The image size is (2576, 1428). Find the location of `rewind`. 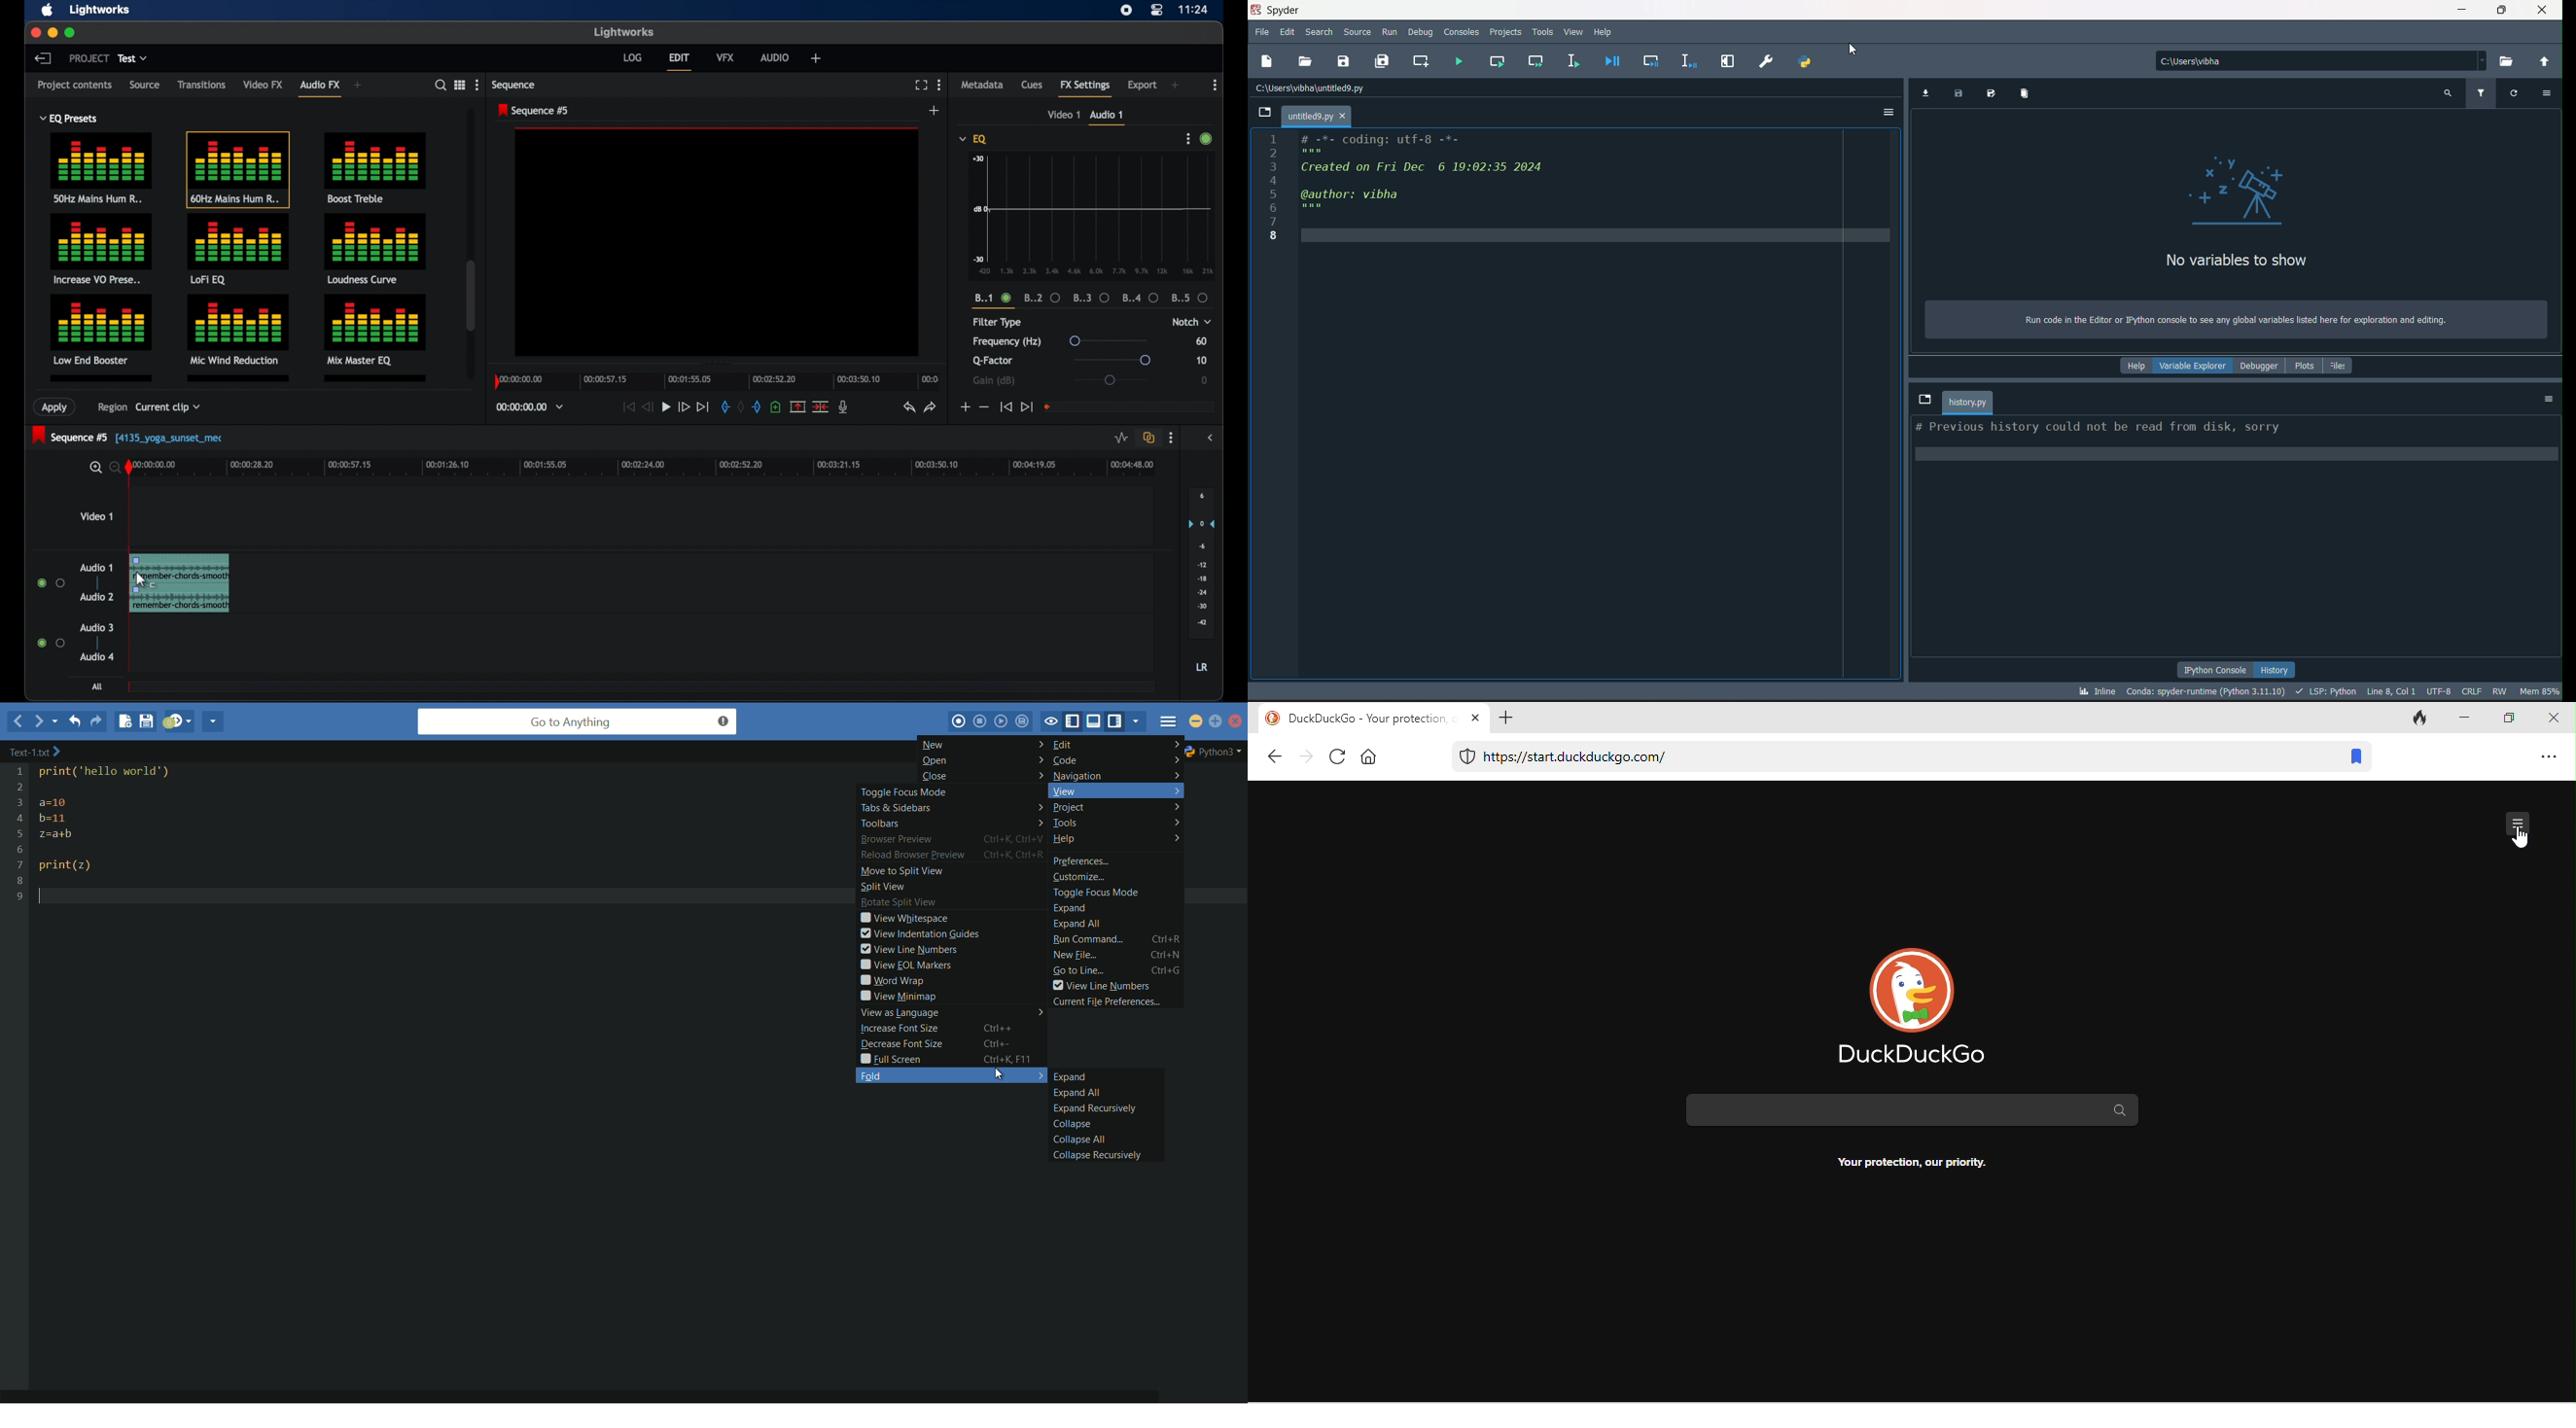

rewind is located at coordinates (646, 408).